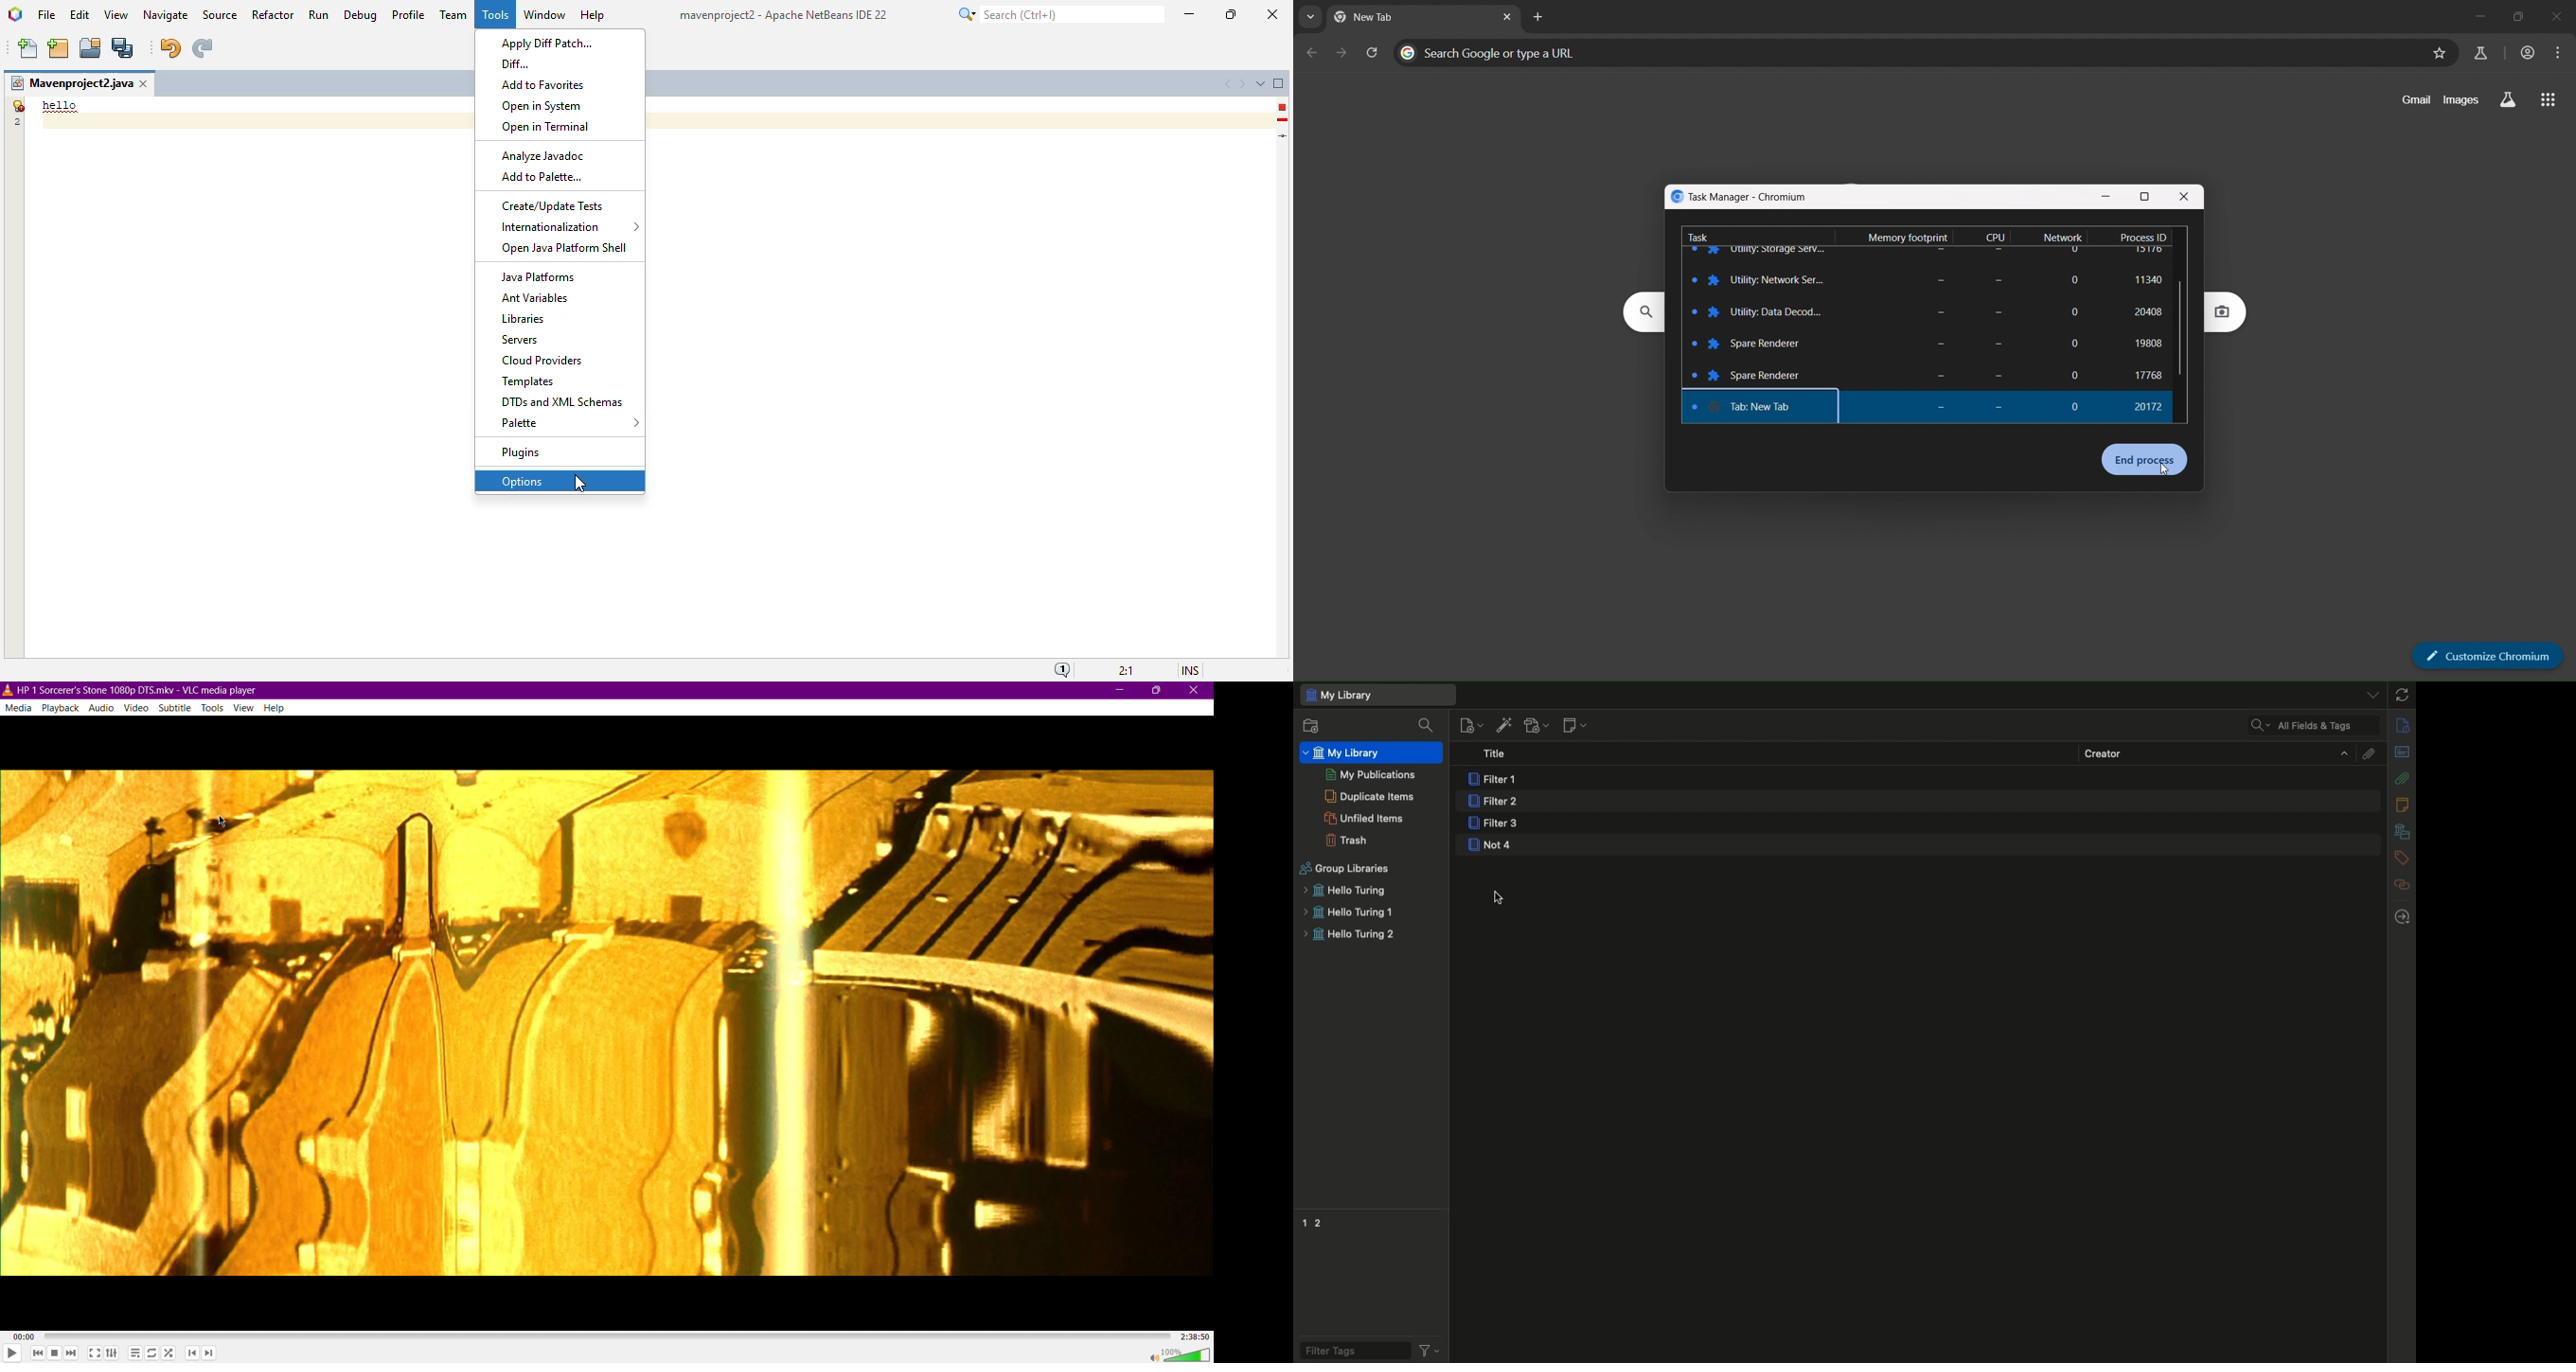  What do you see at coordinates (1535, 727) in the screenshot?
I see `Add attachment` at bounding box center [1535, 727].